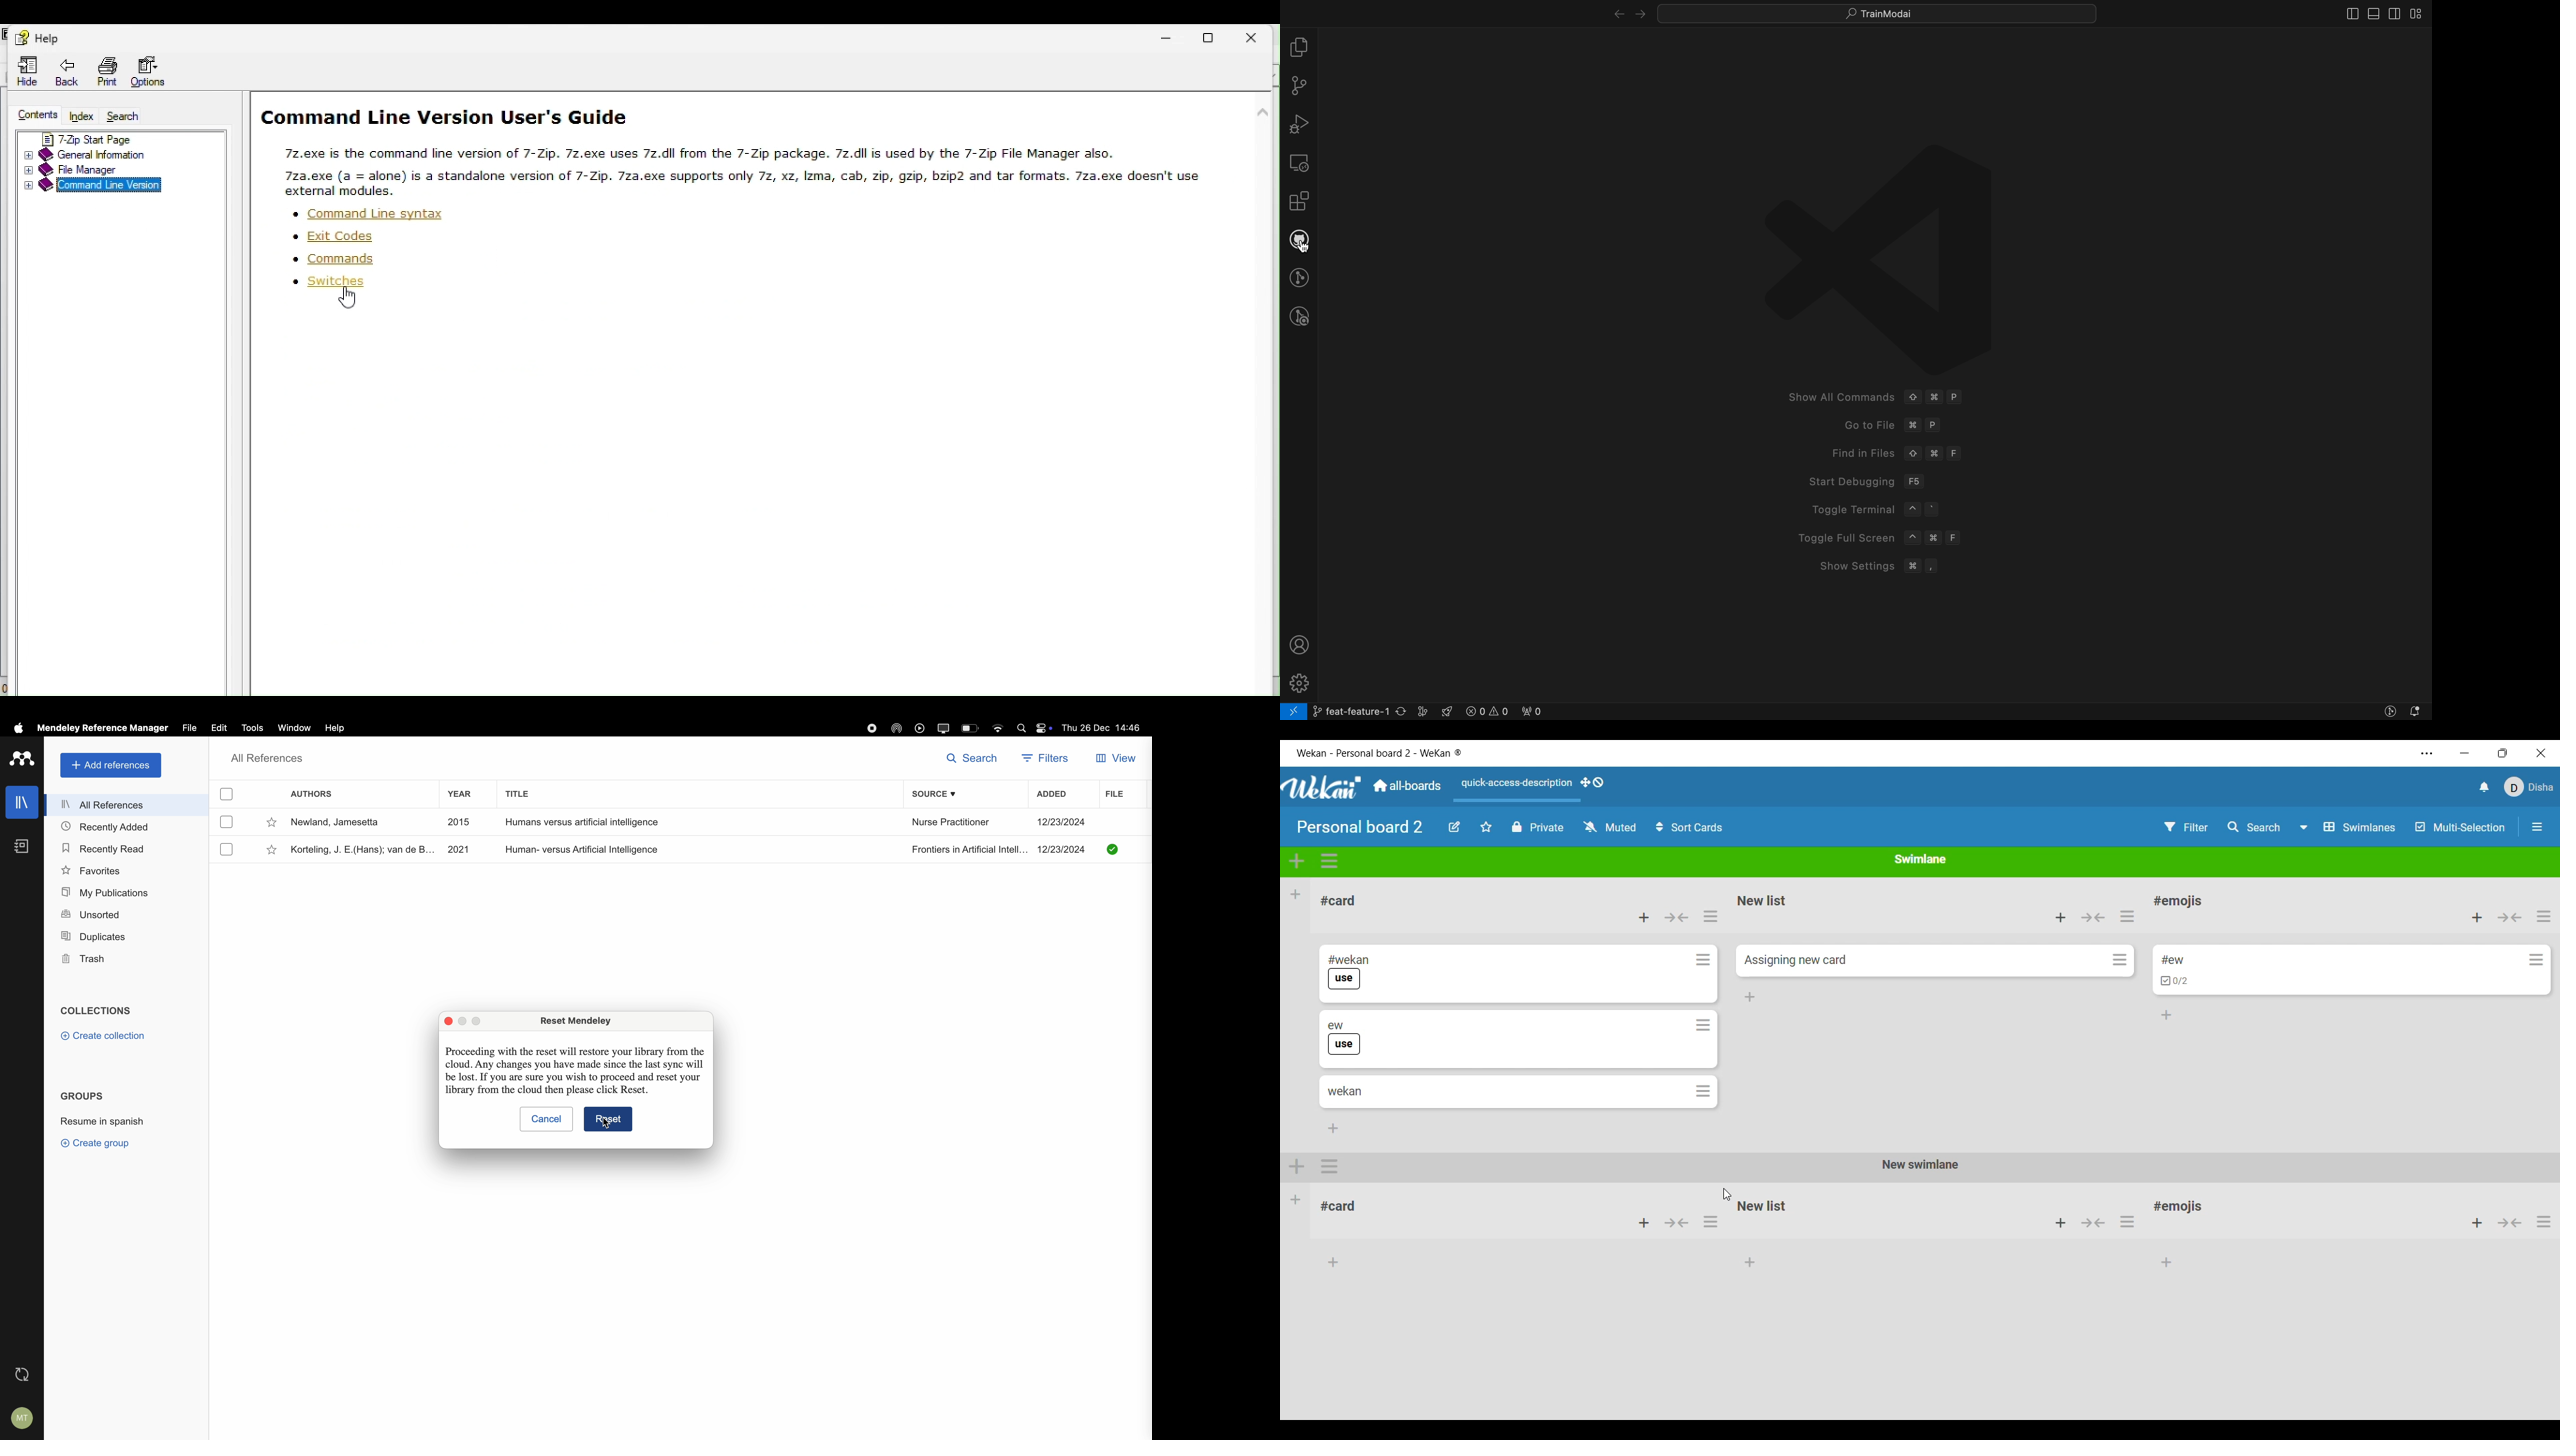  I want to click on button, so click(2513, 1220).